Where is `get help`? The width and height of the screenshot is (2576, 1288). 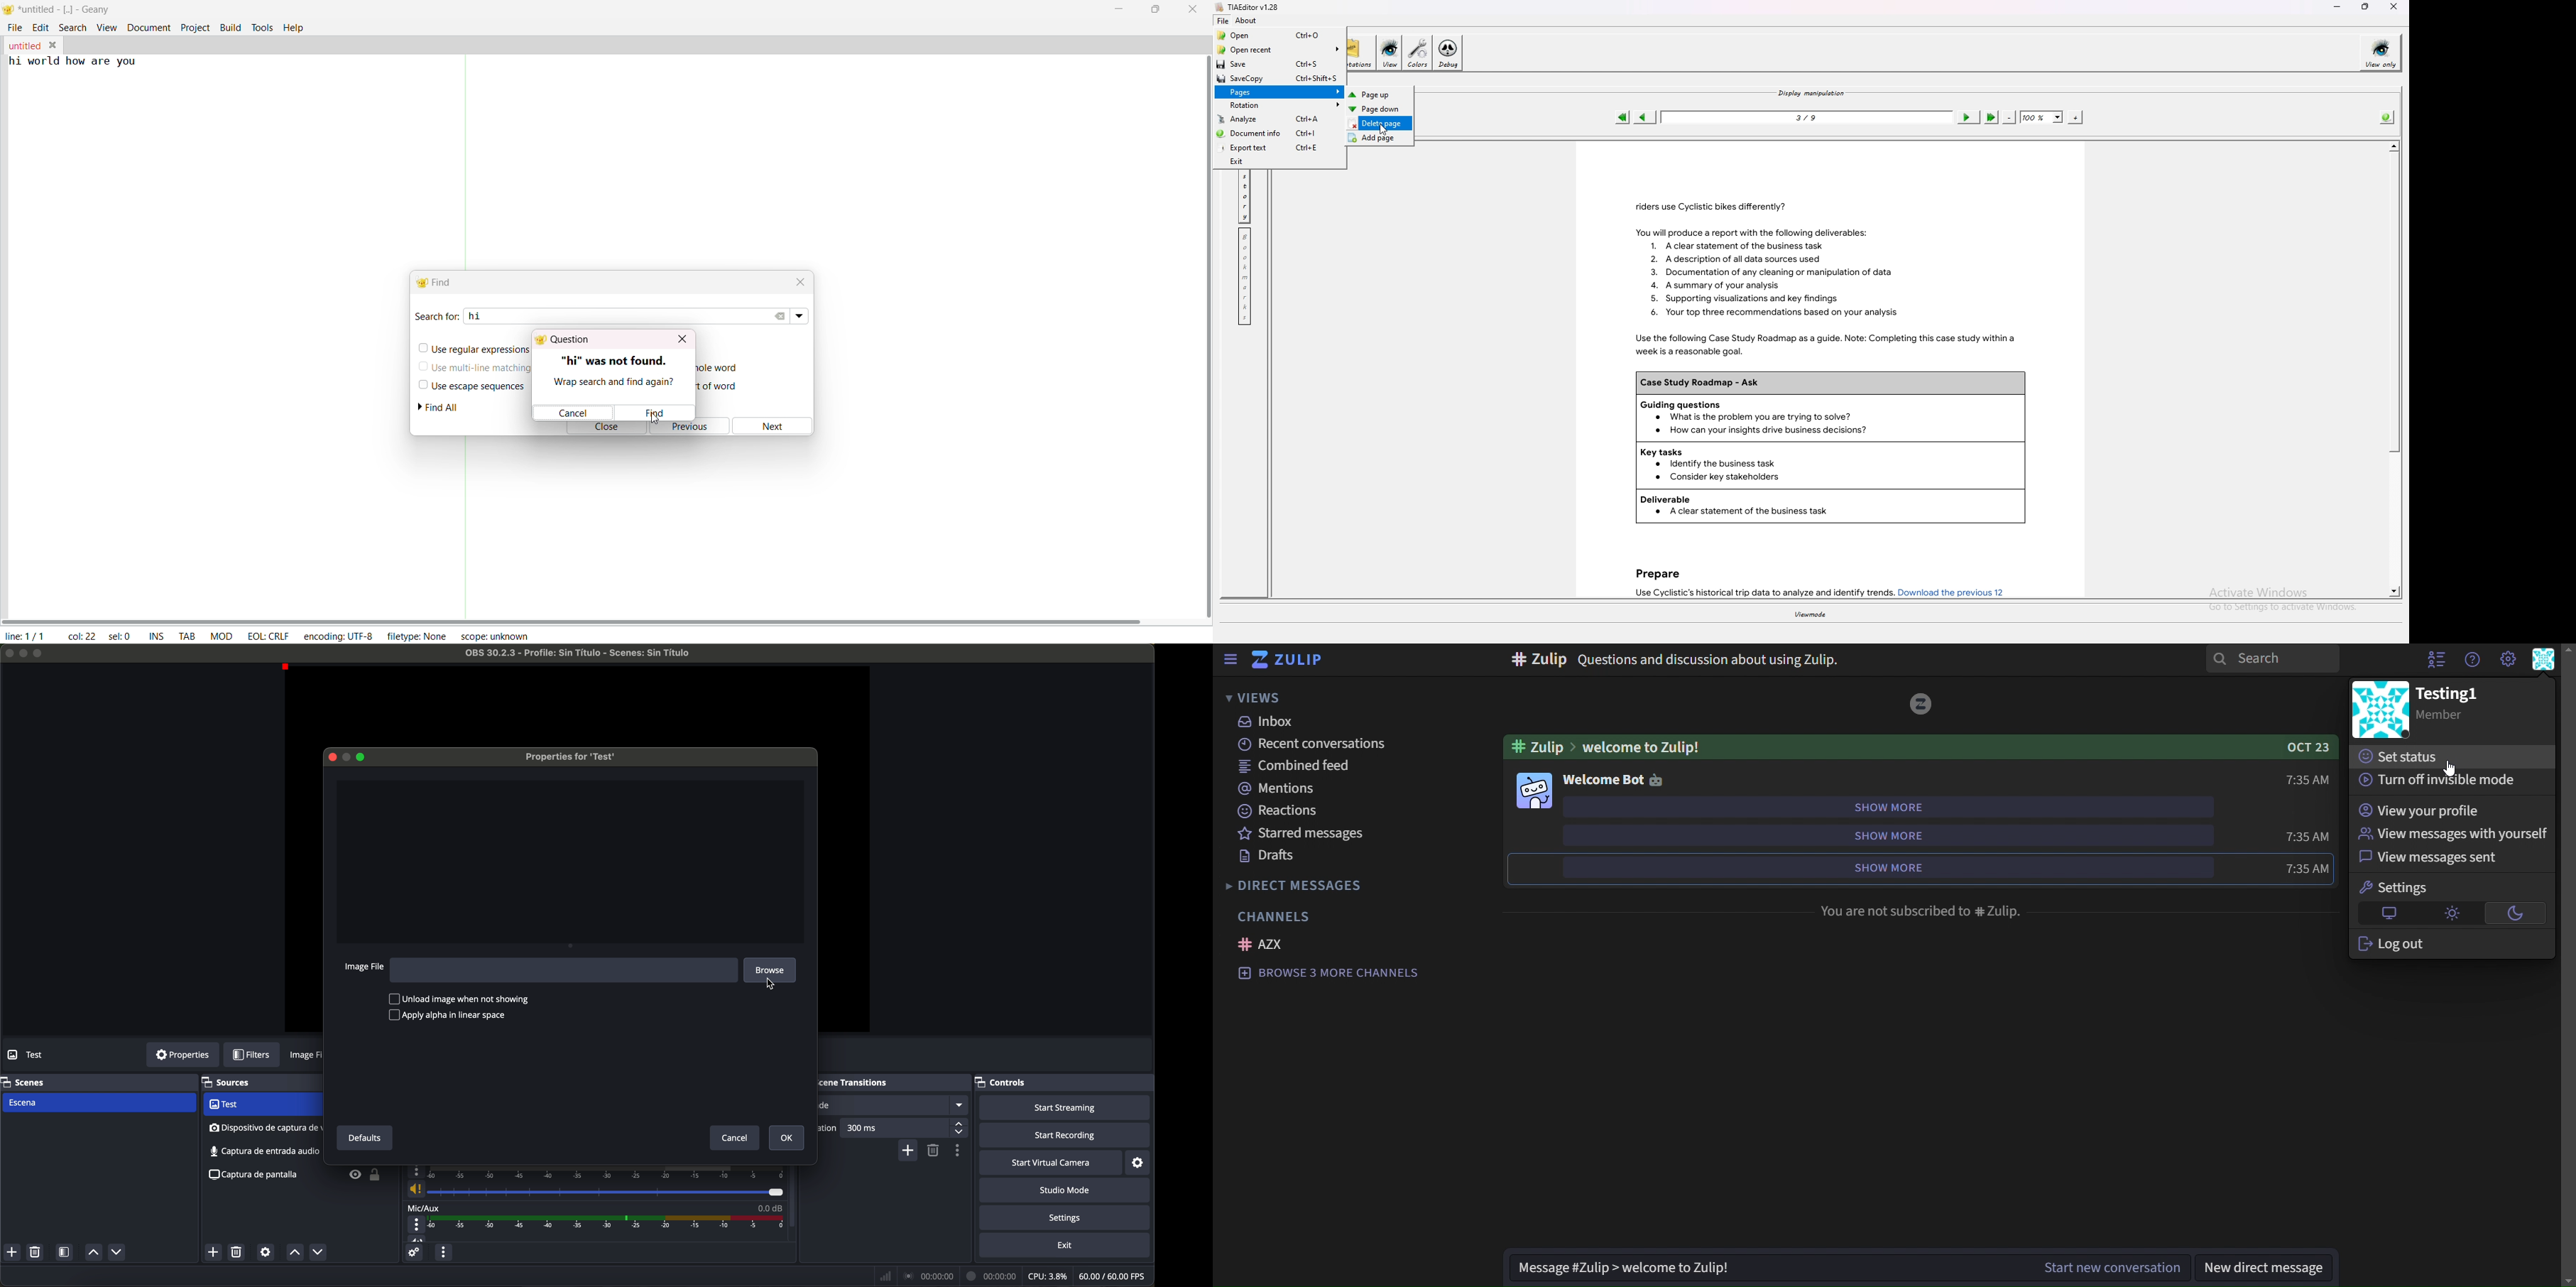
get help is located at coordinates (2474, 660).